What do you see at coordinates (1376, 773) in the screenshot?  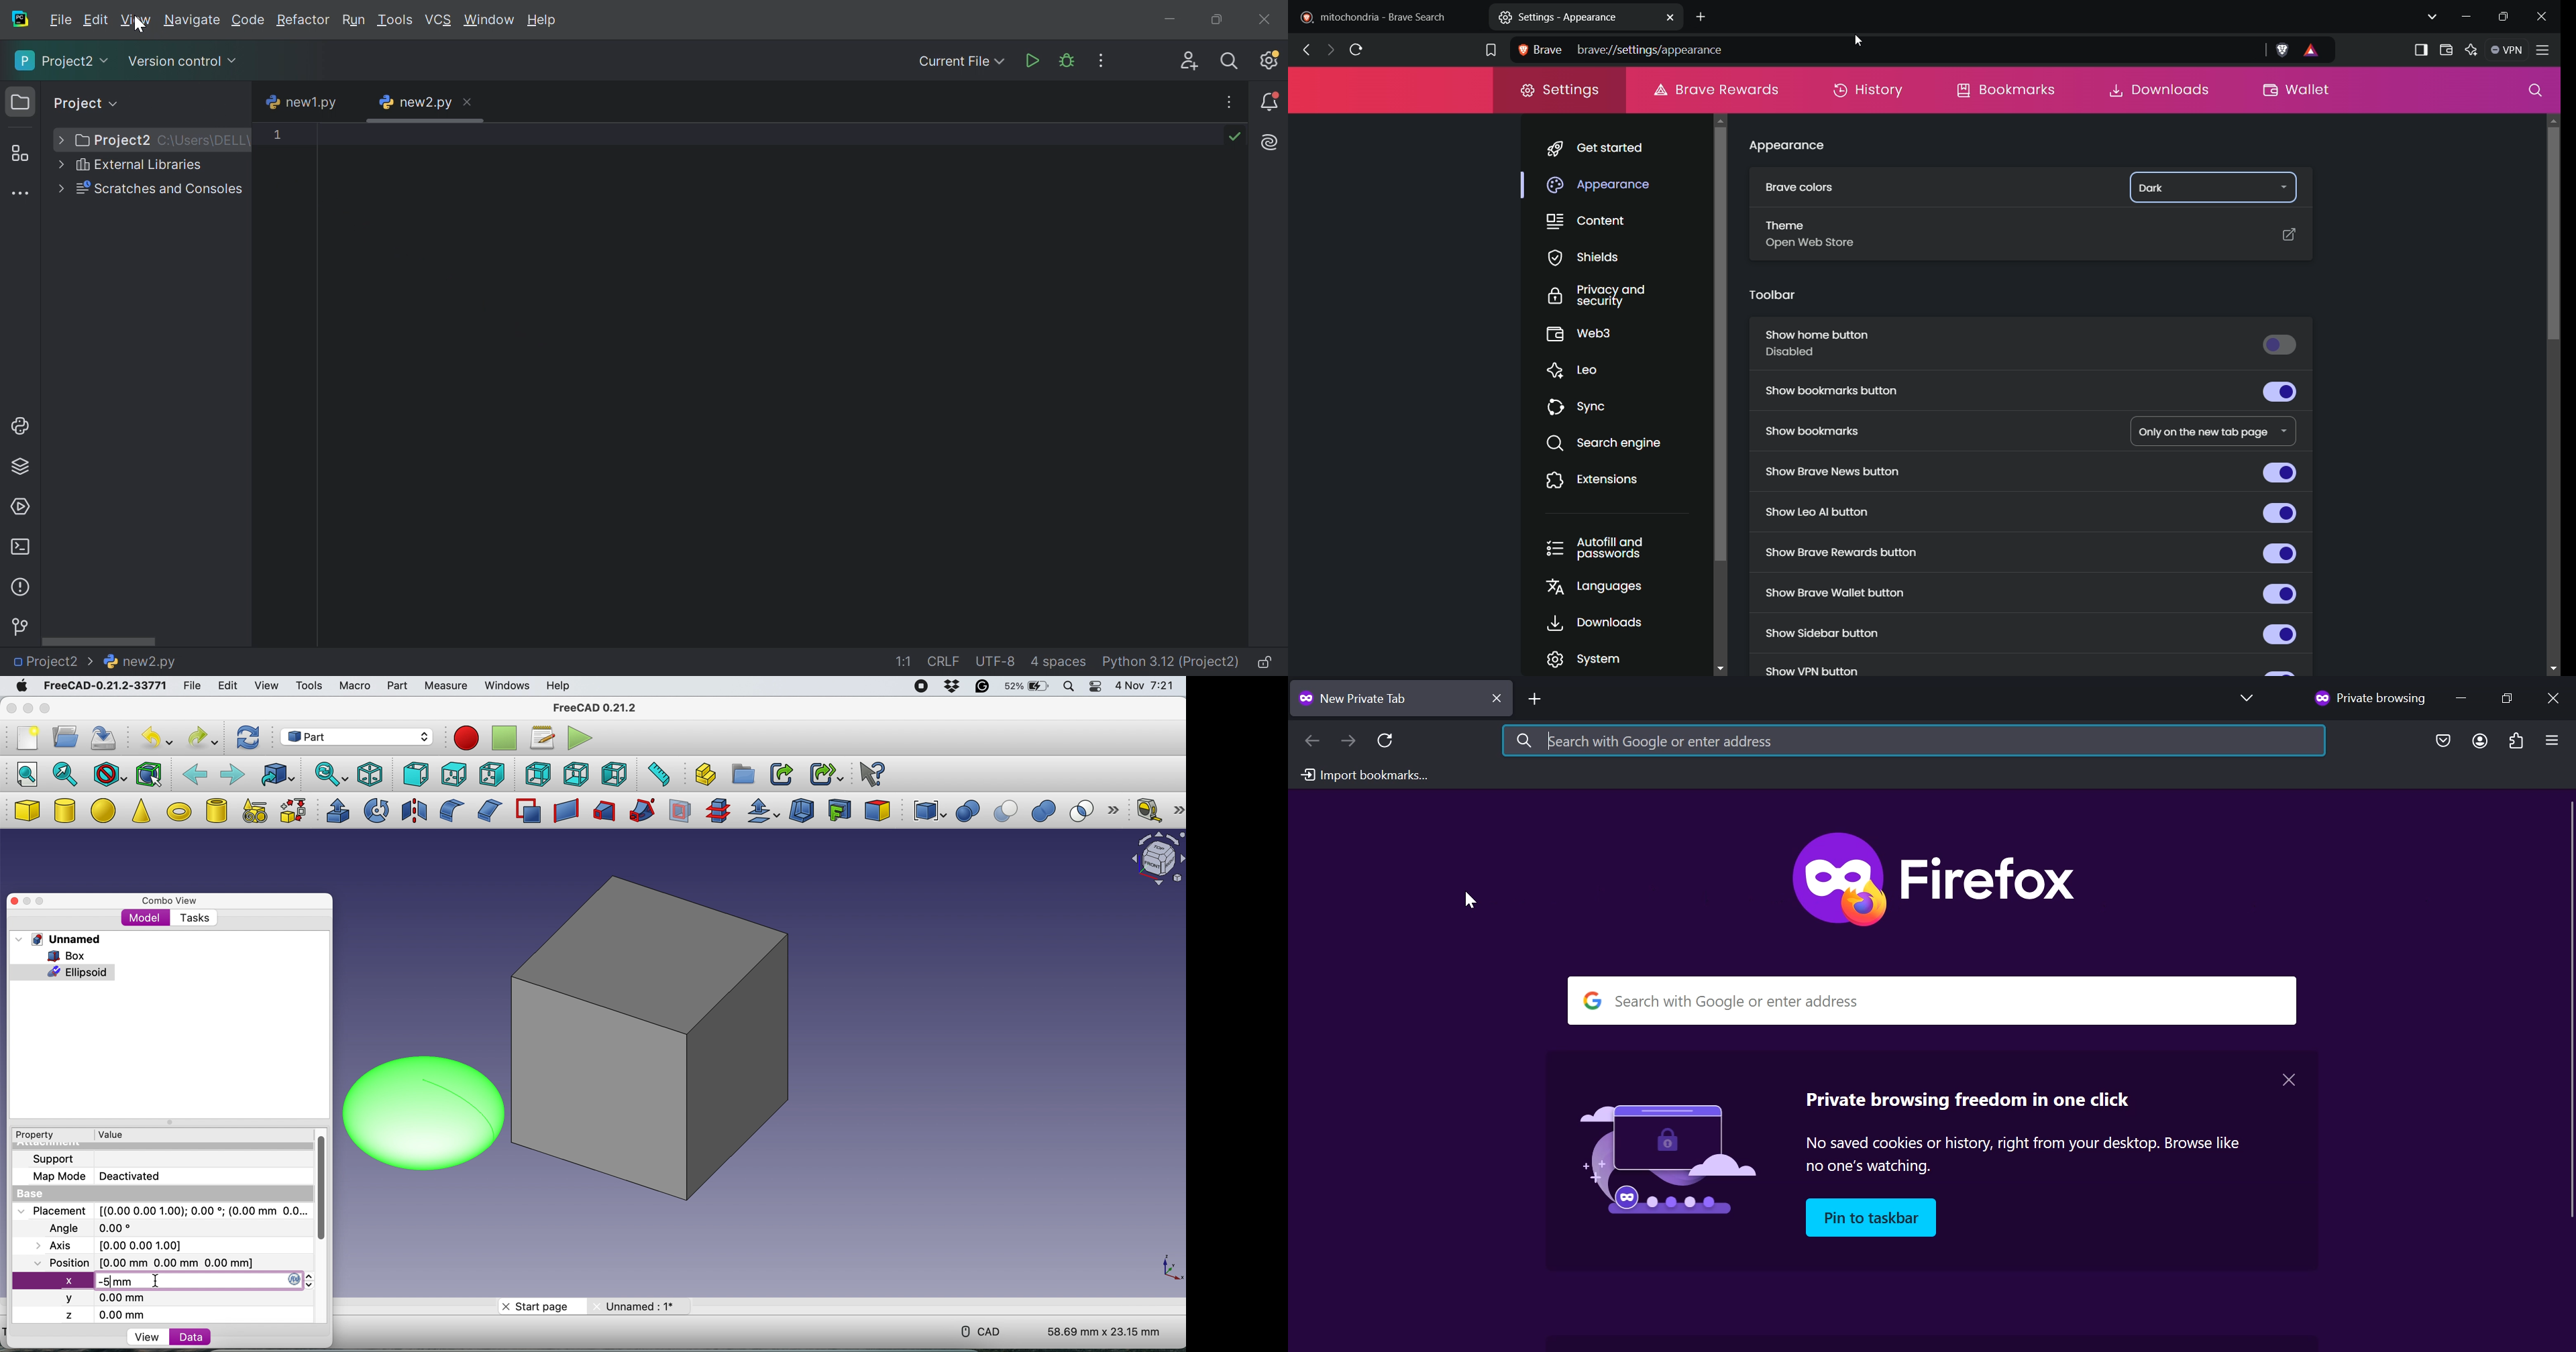 I see `Import bookmark from another browser to Firefox` at bounding box center [1376, 773].